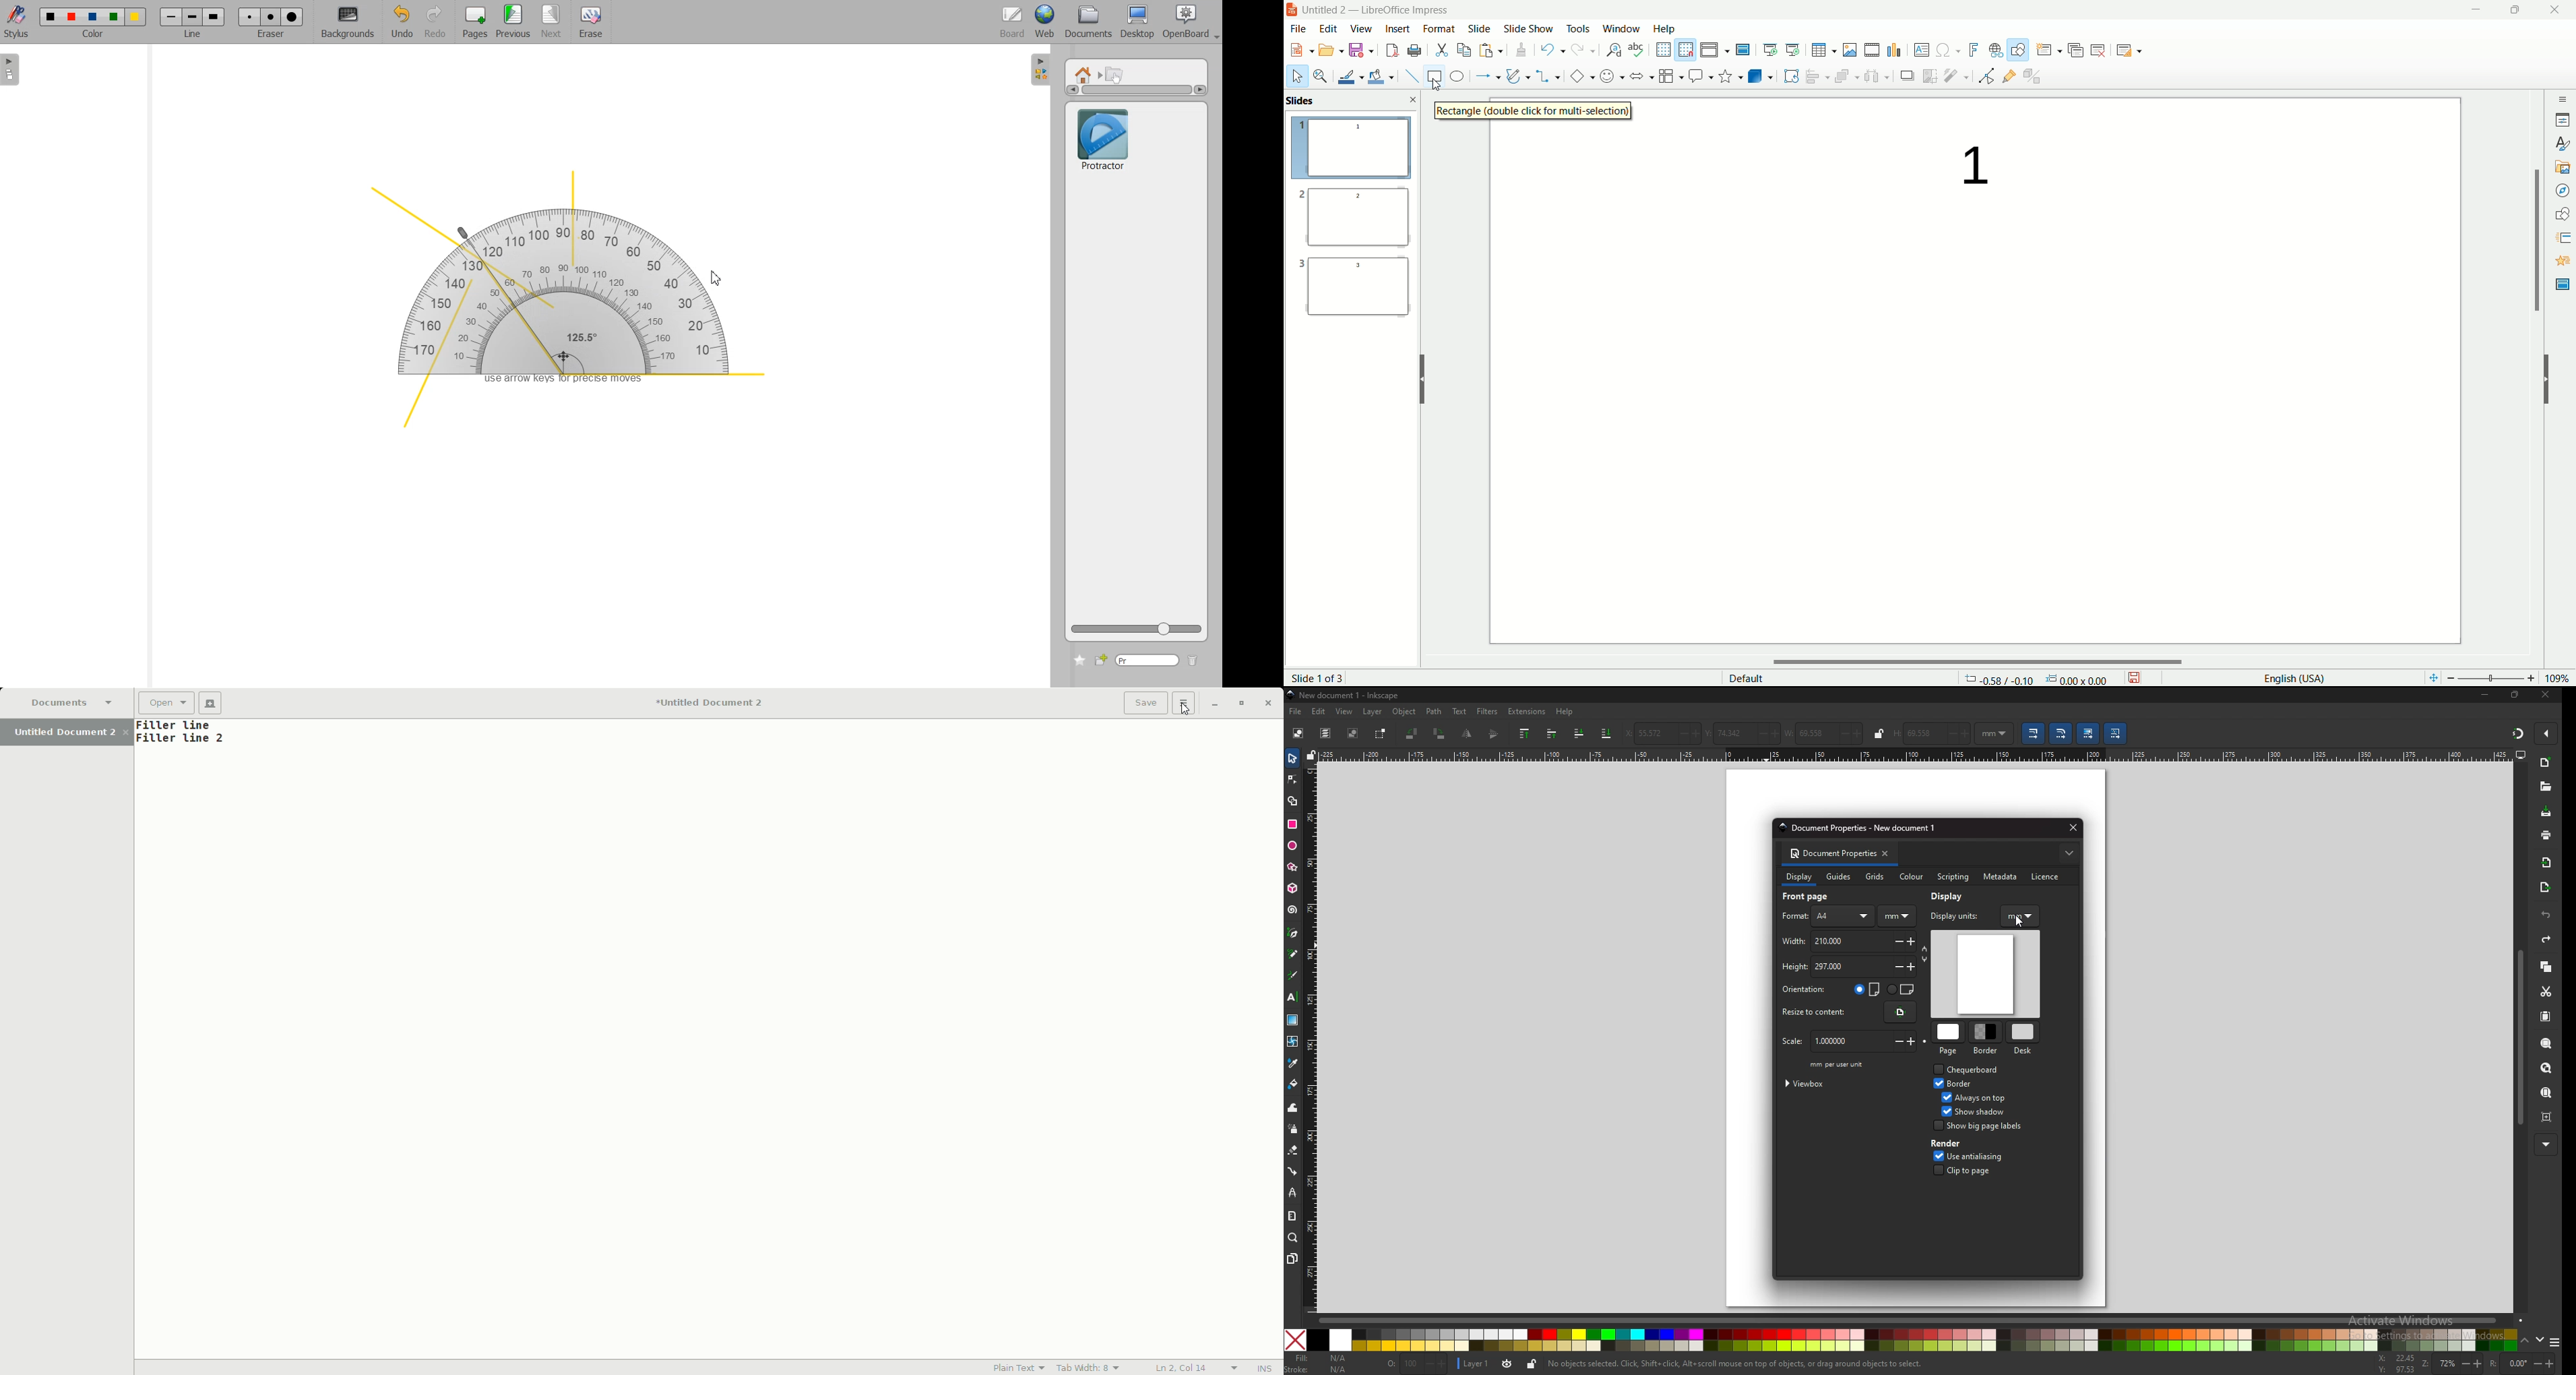 The width and height of the screenshot is (2576, 1400). Describe the element at coordinates (1665, 28) in the screenshot. I see `help` at that location.